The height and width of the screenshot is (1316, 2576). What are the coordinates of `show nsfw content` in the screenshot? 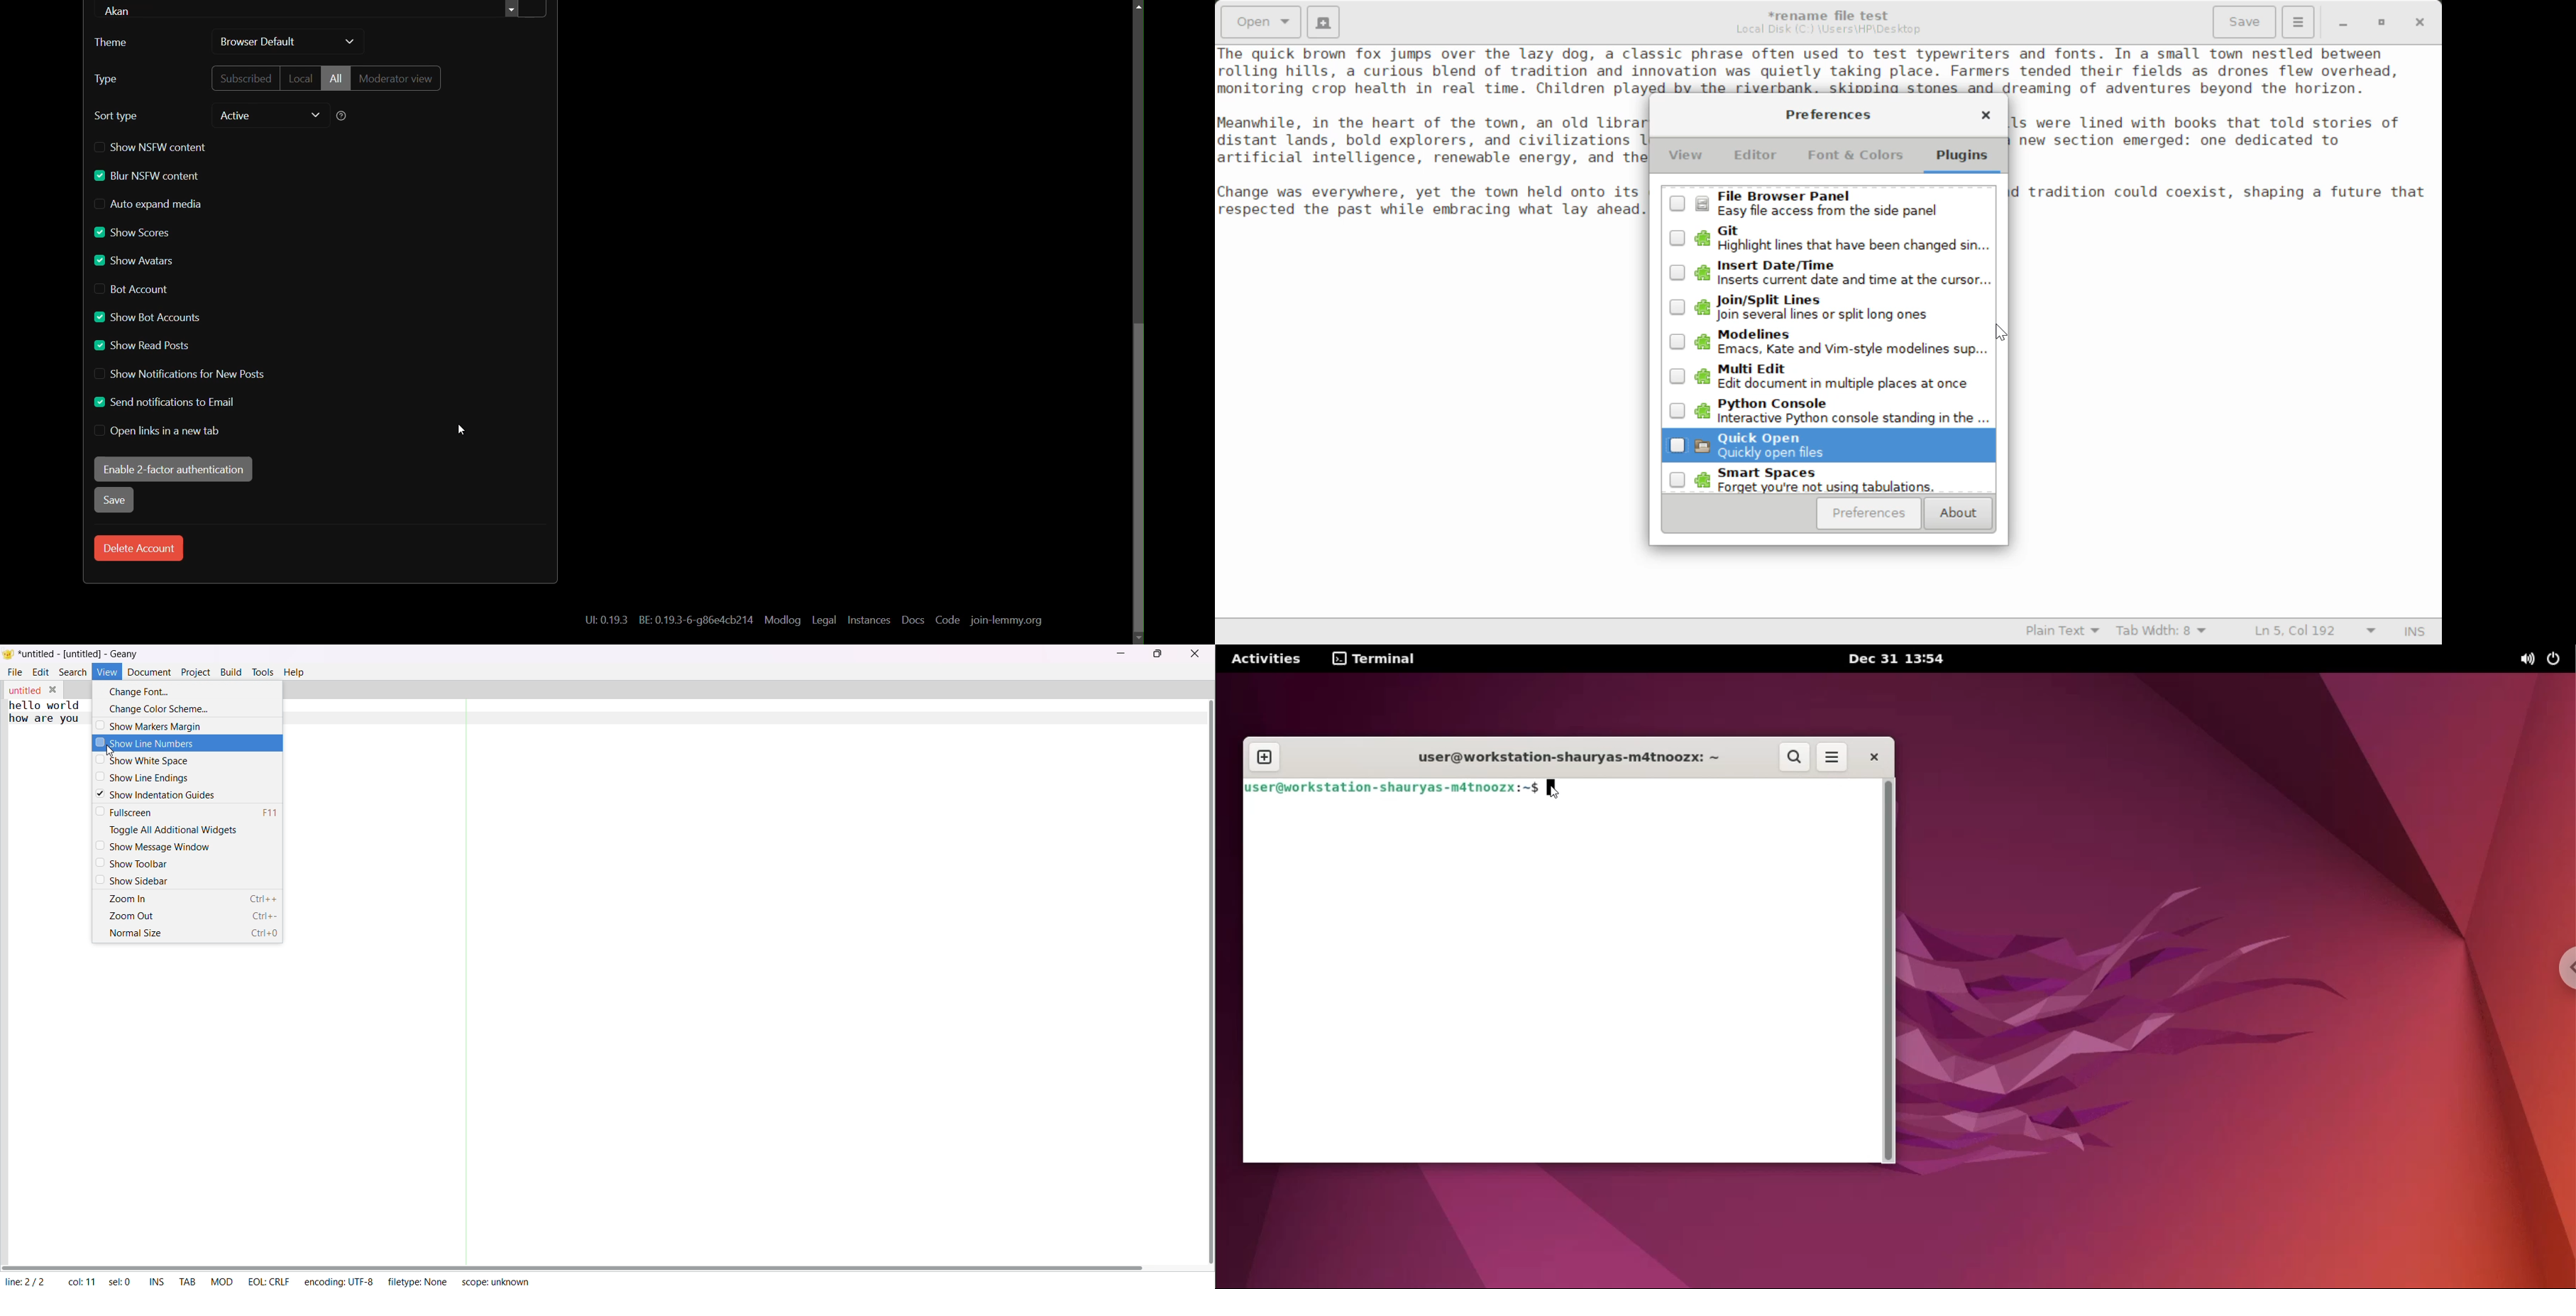 It's located at (153, 146).